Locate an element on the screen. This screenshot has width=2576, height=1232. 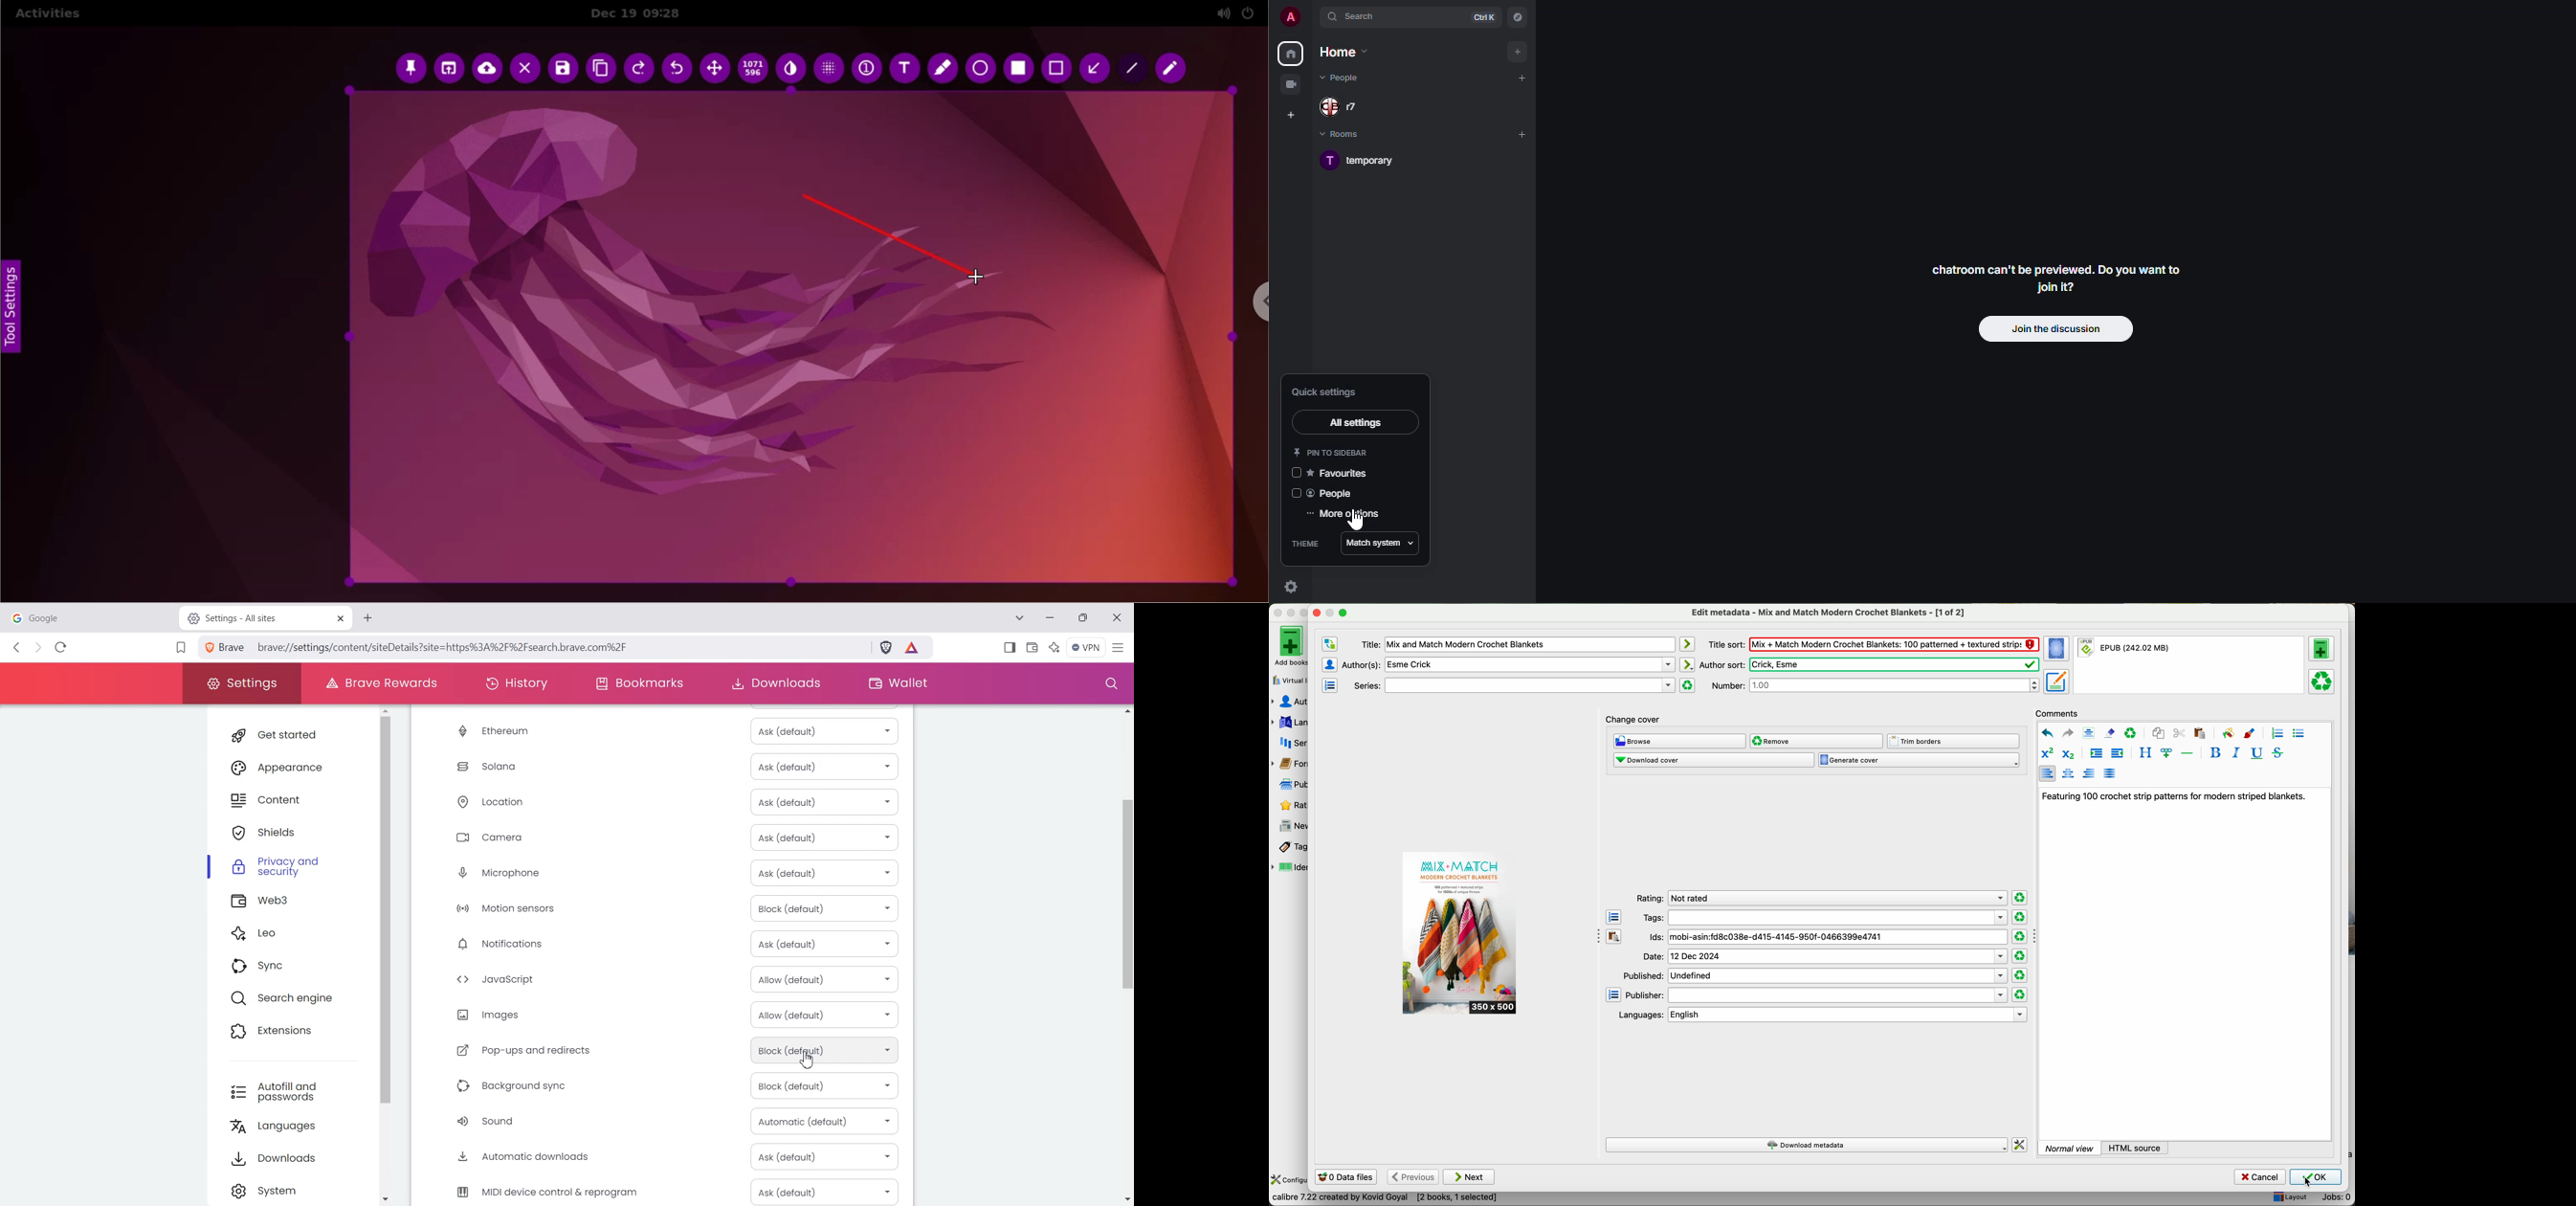
open the tag editor is located at coordinates (1614, 917).